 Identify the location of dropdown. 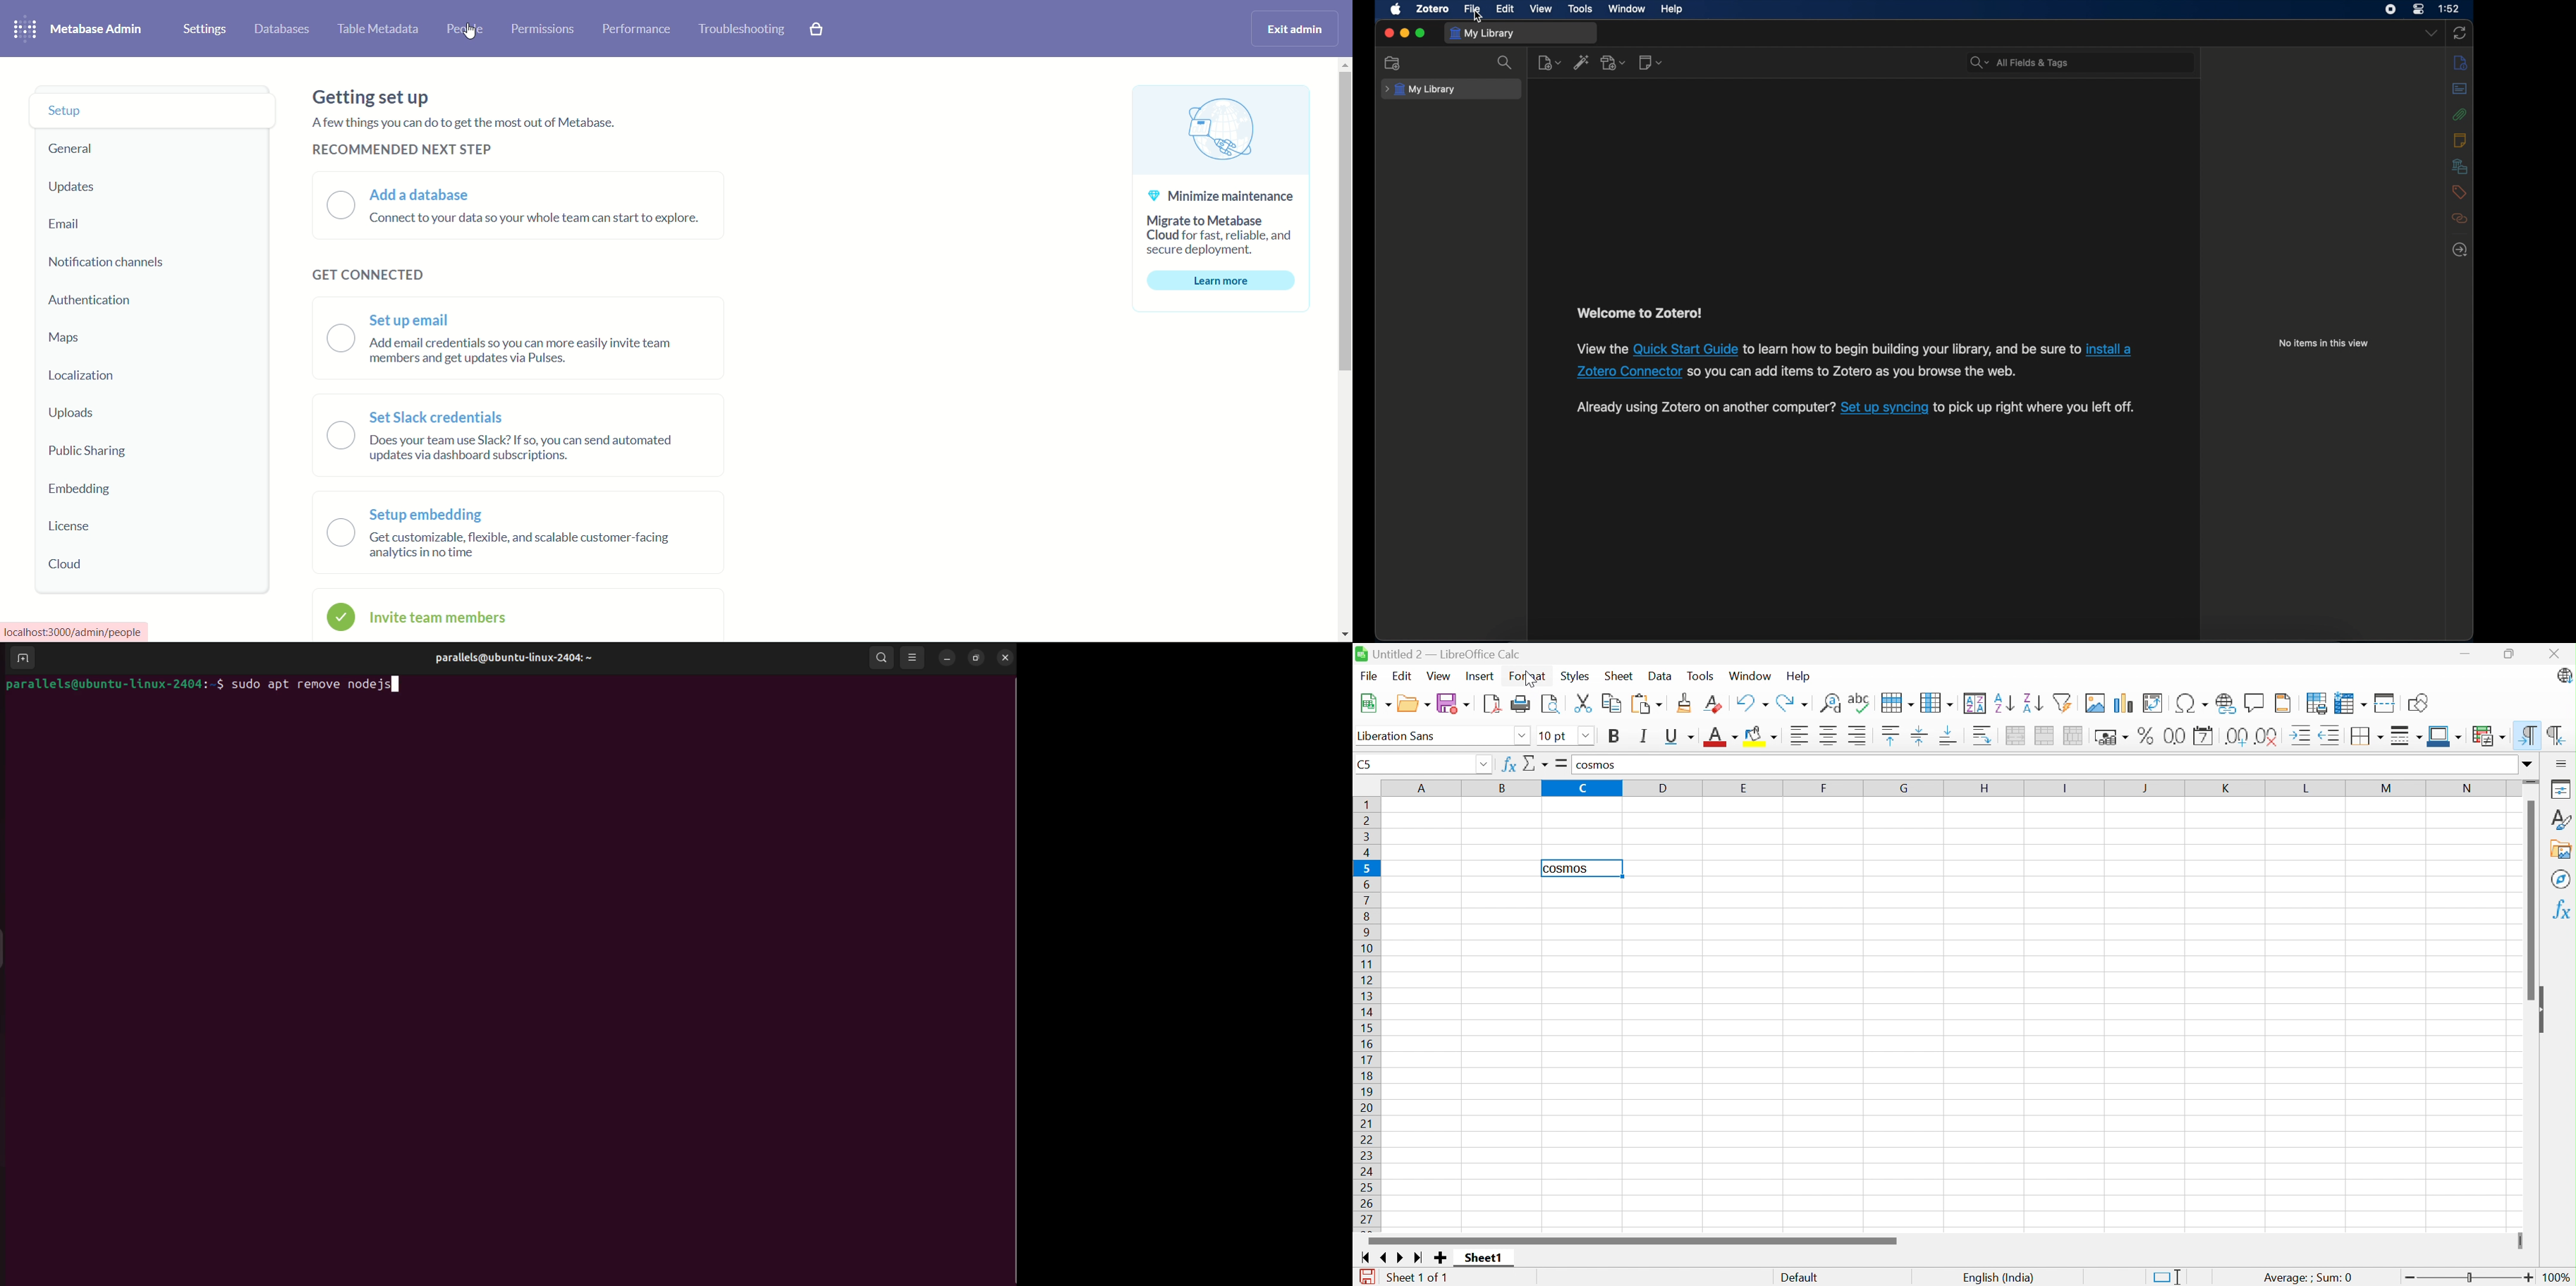
(2432, 34).